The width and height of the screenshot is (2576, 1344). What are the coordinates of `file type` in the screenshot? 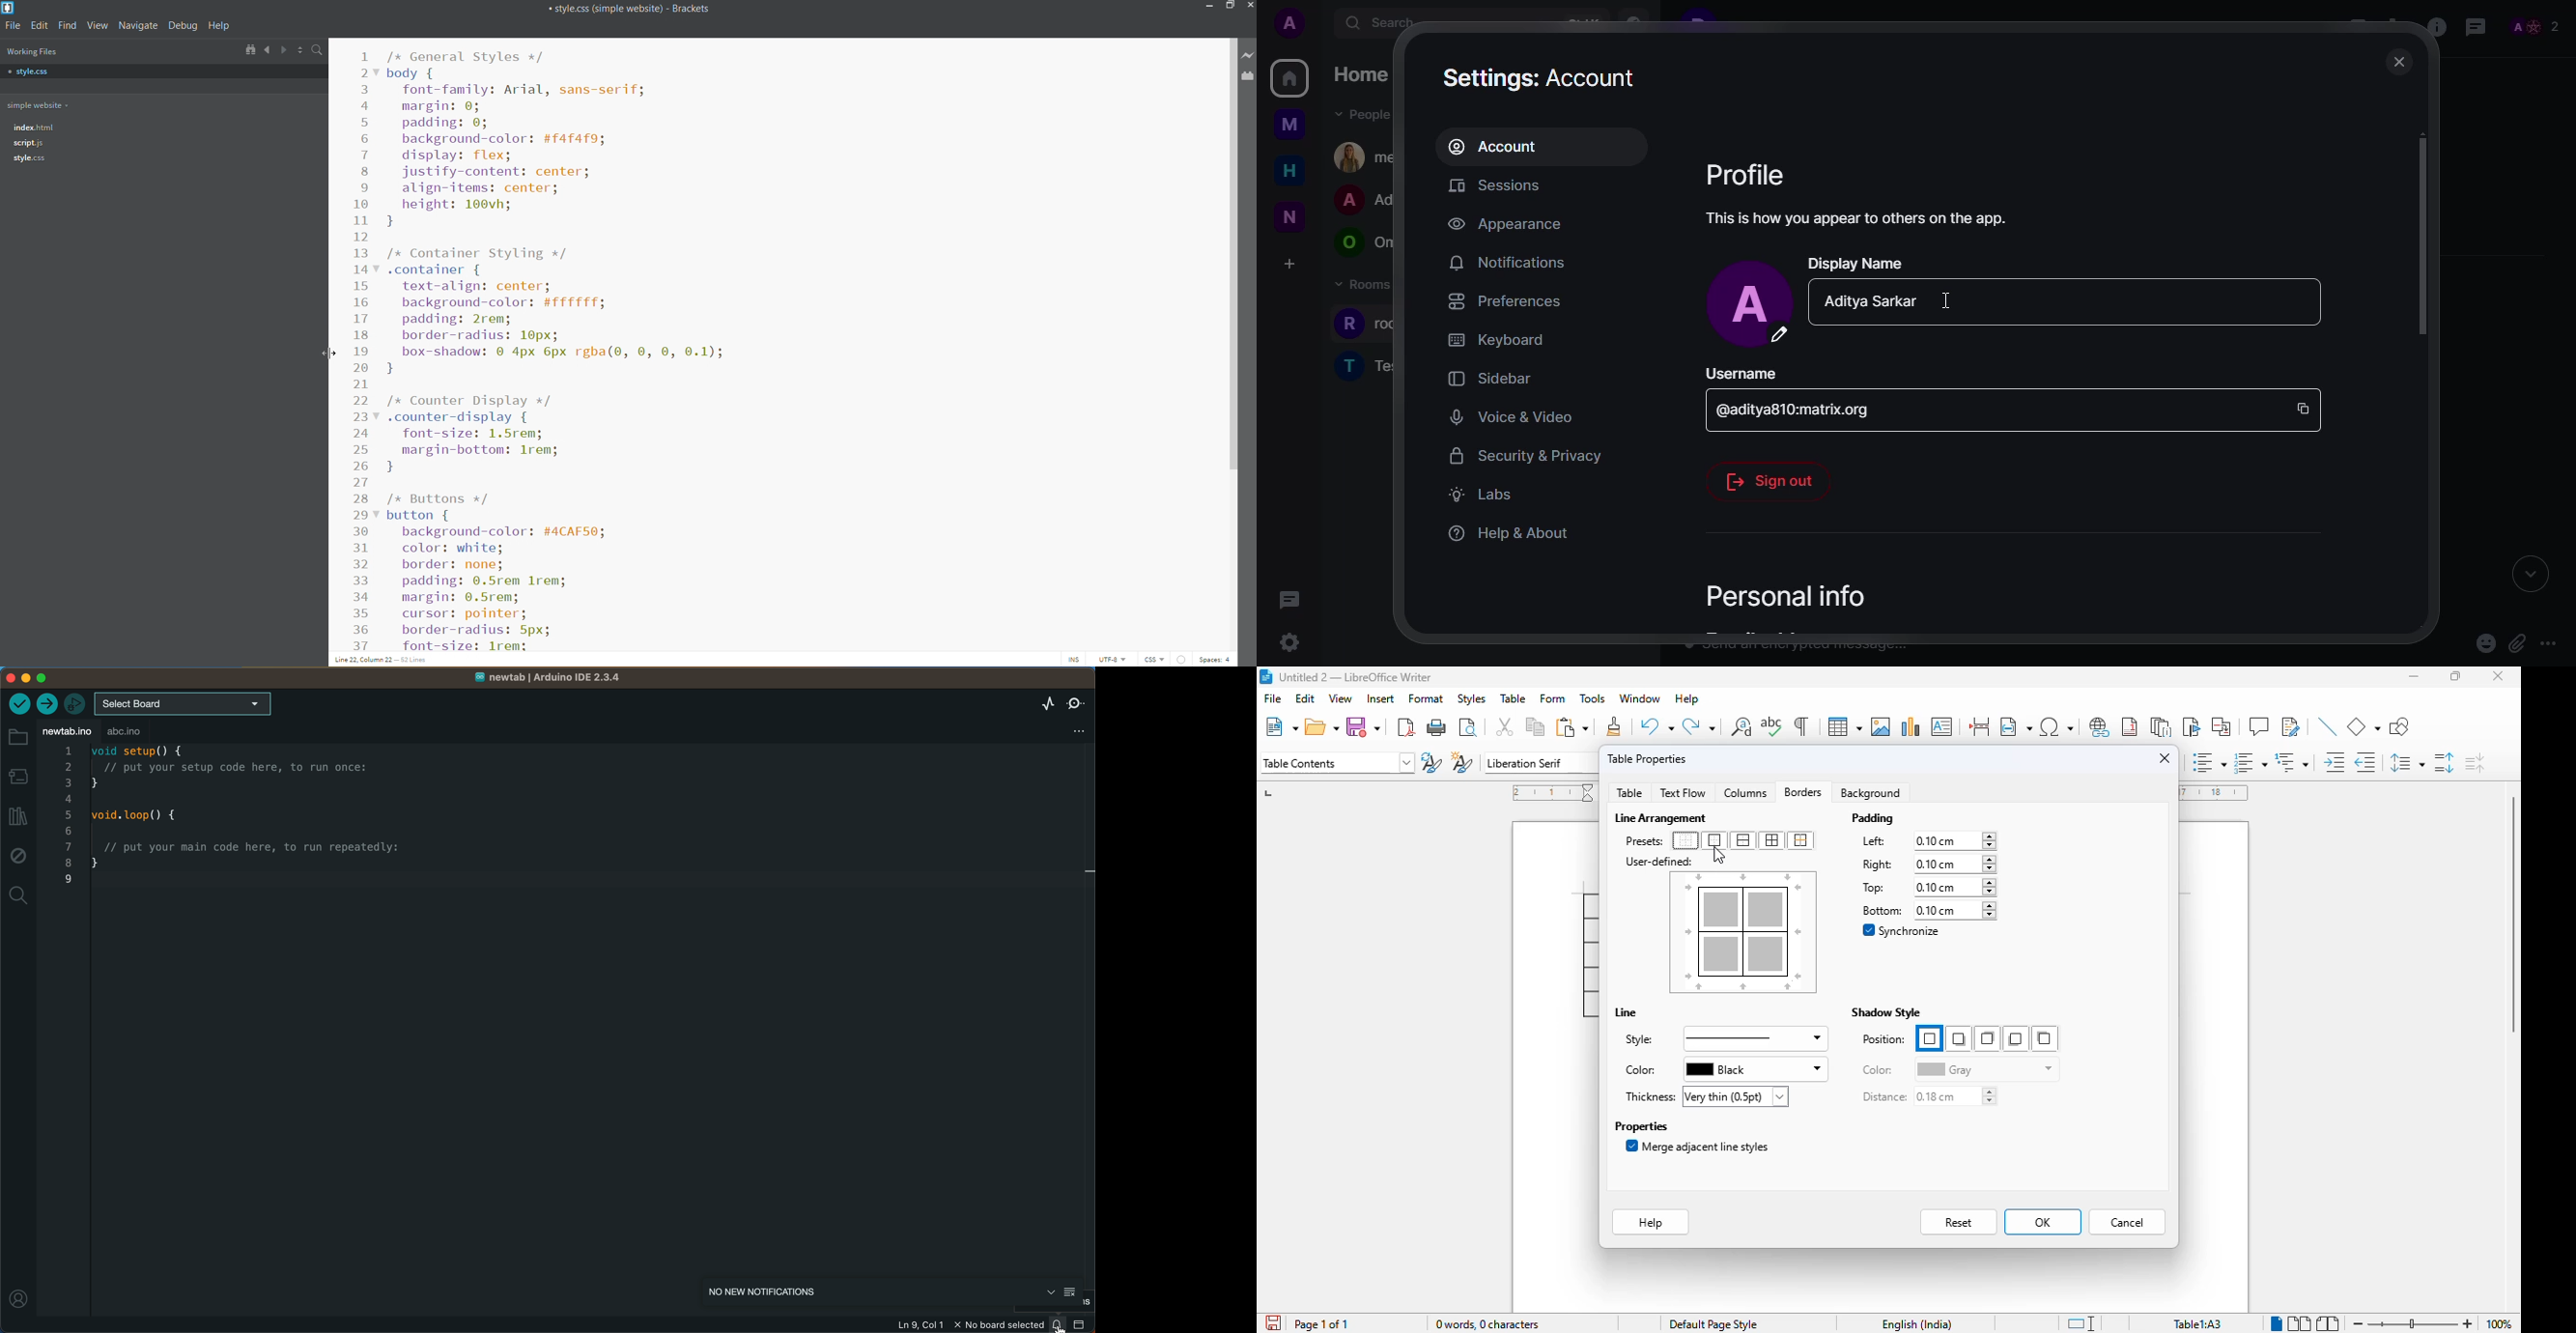 It's located at (1156, 660).